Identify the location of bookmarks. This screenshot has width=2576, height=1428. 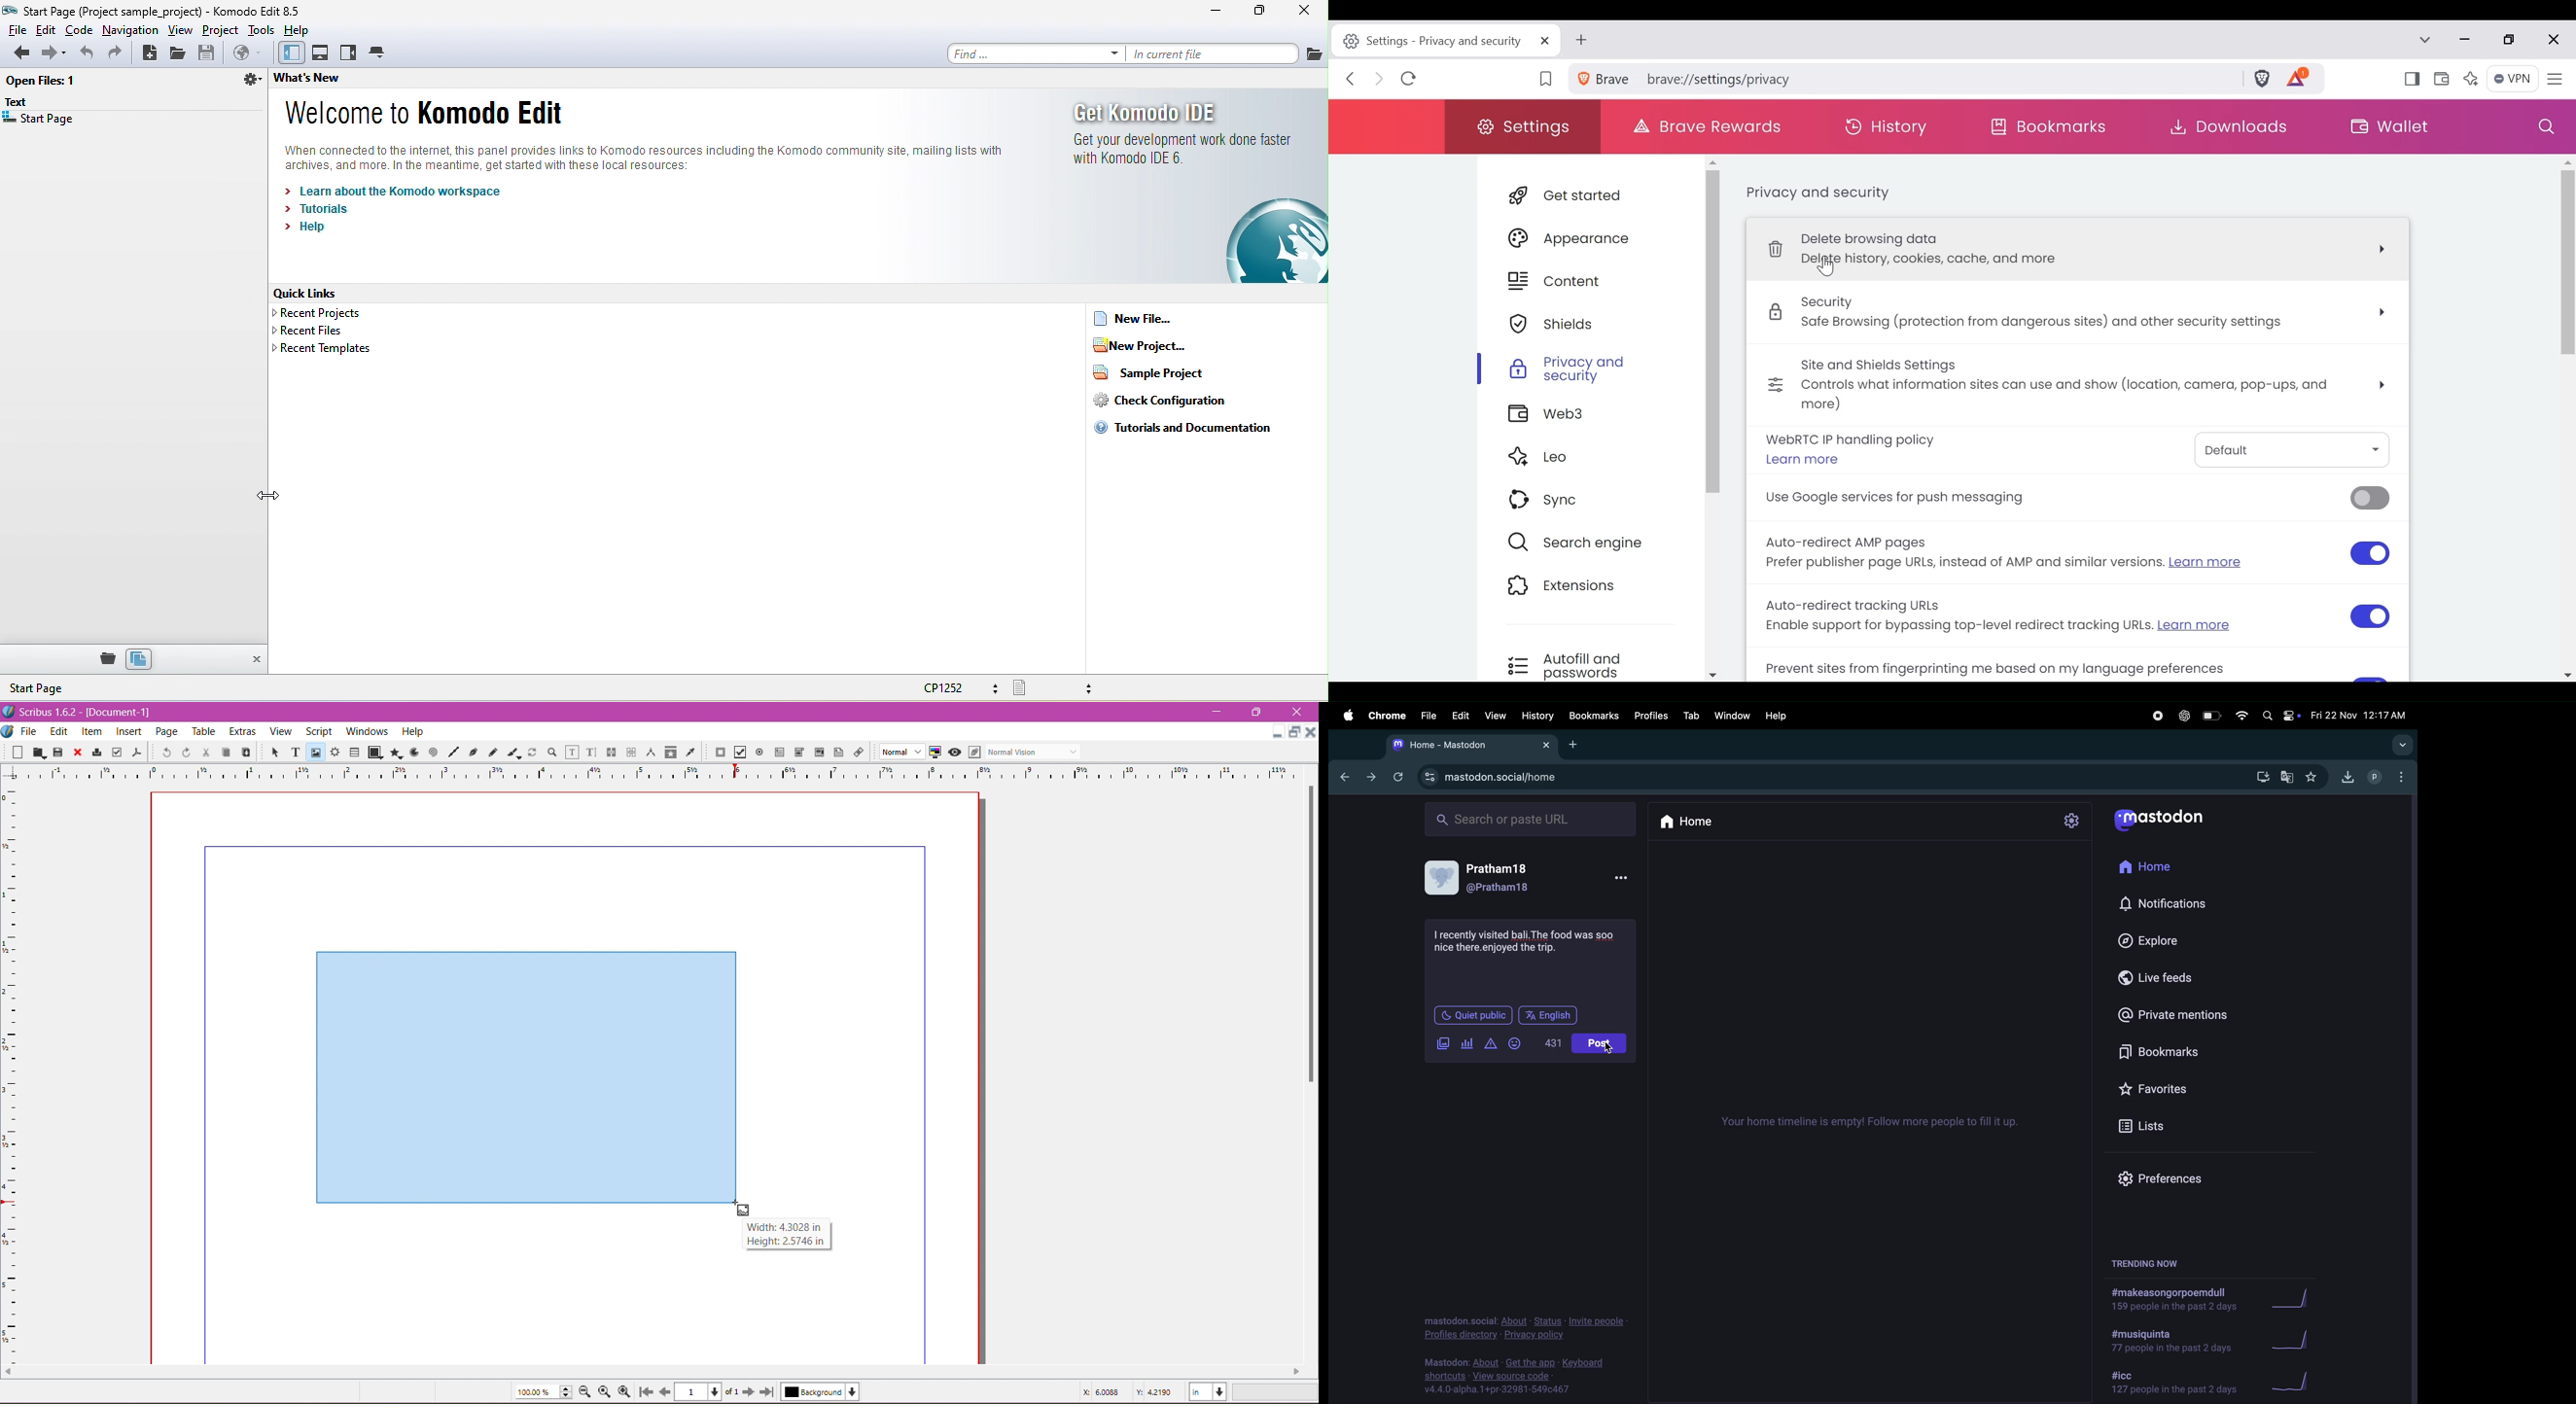
(1594, 715).